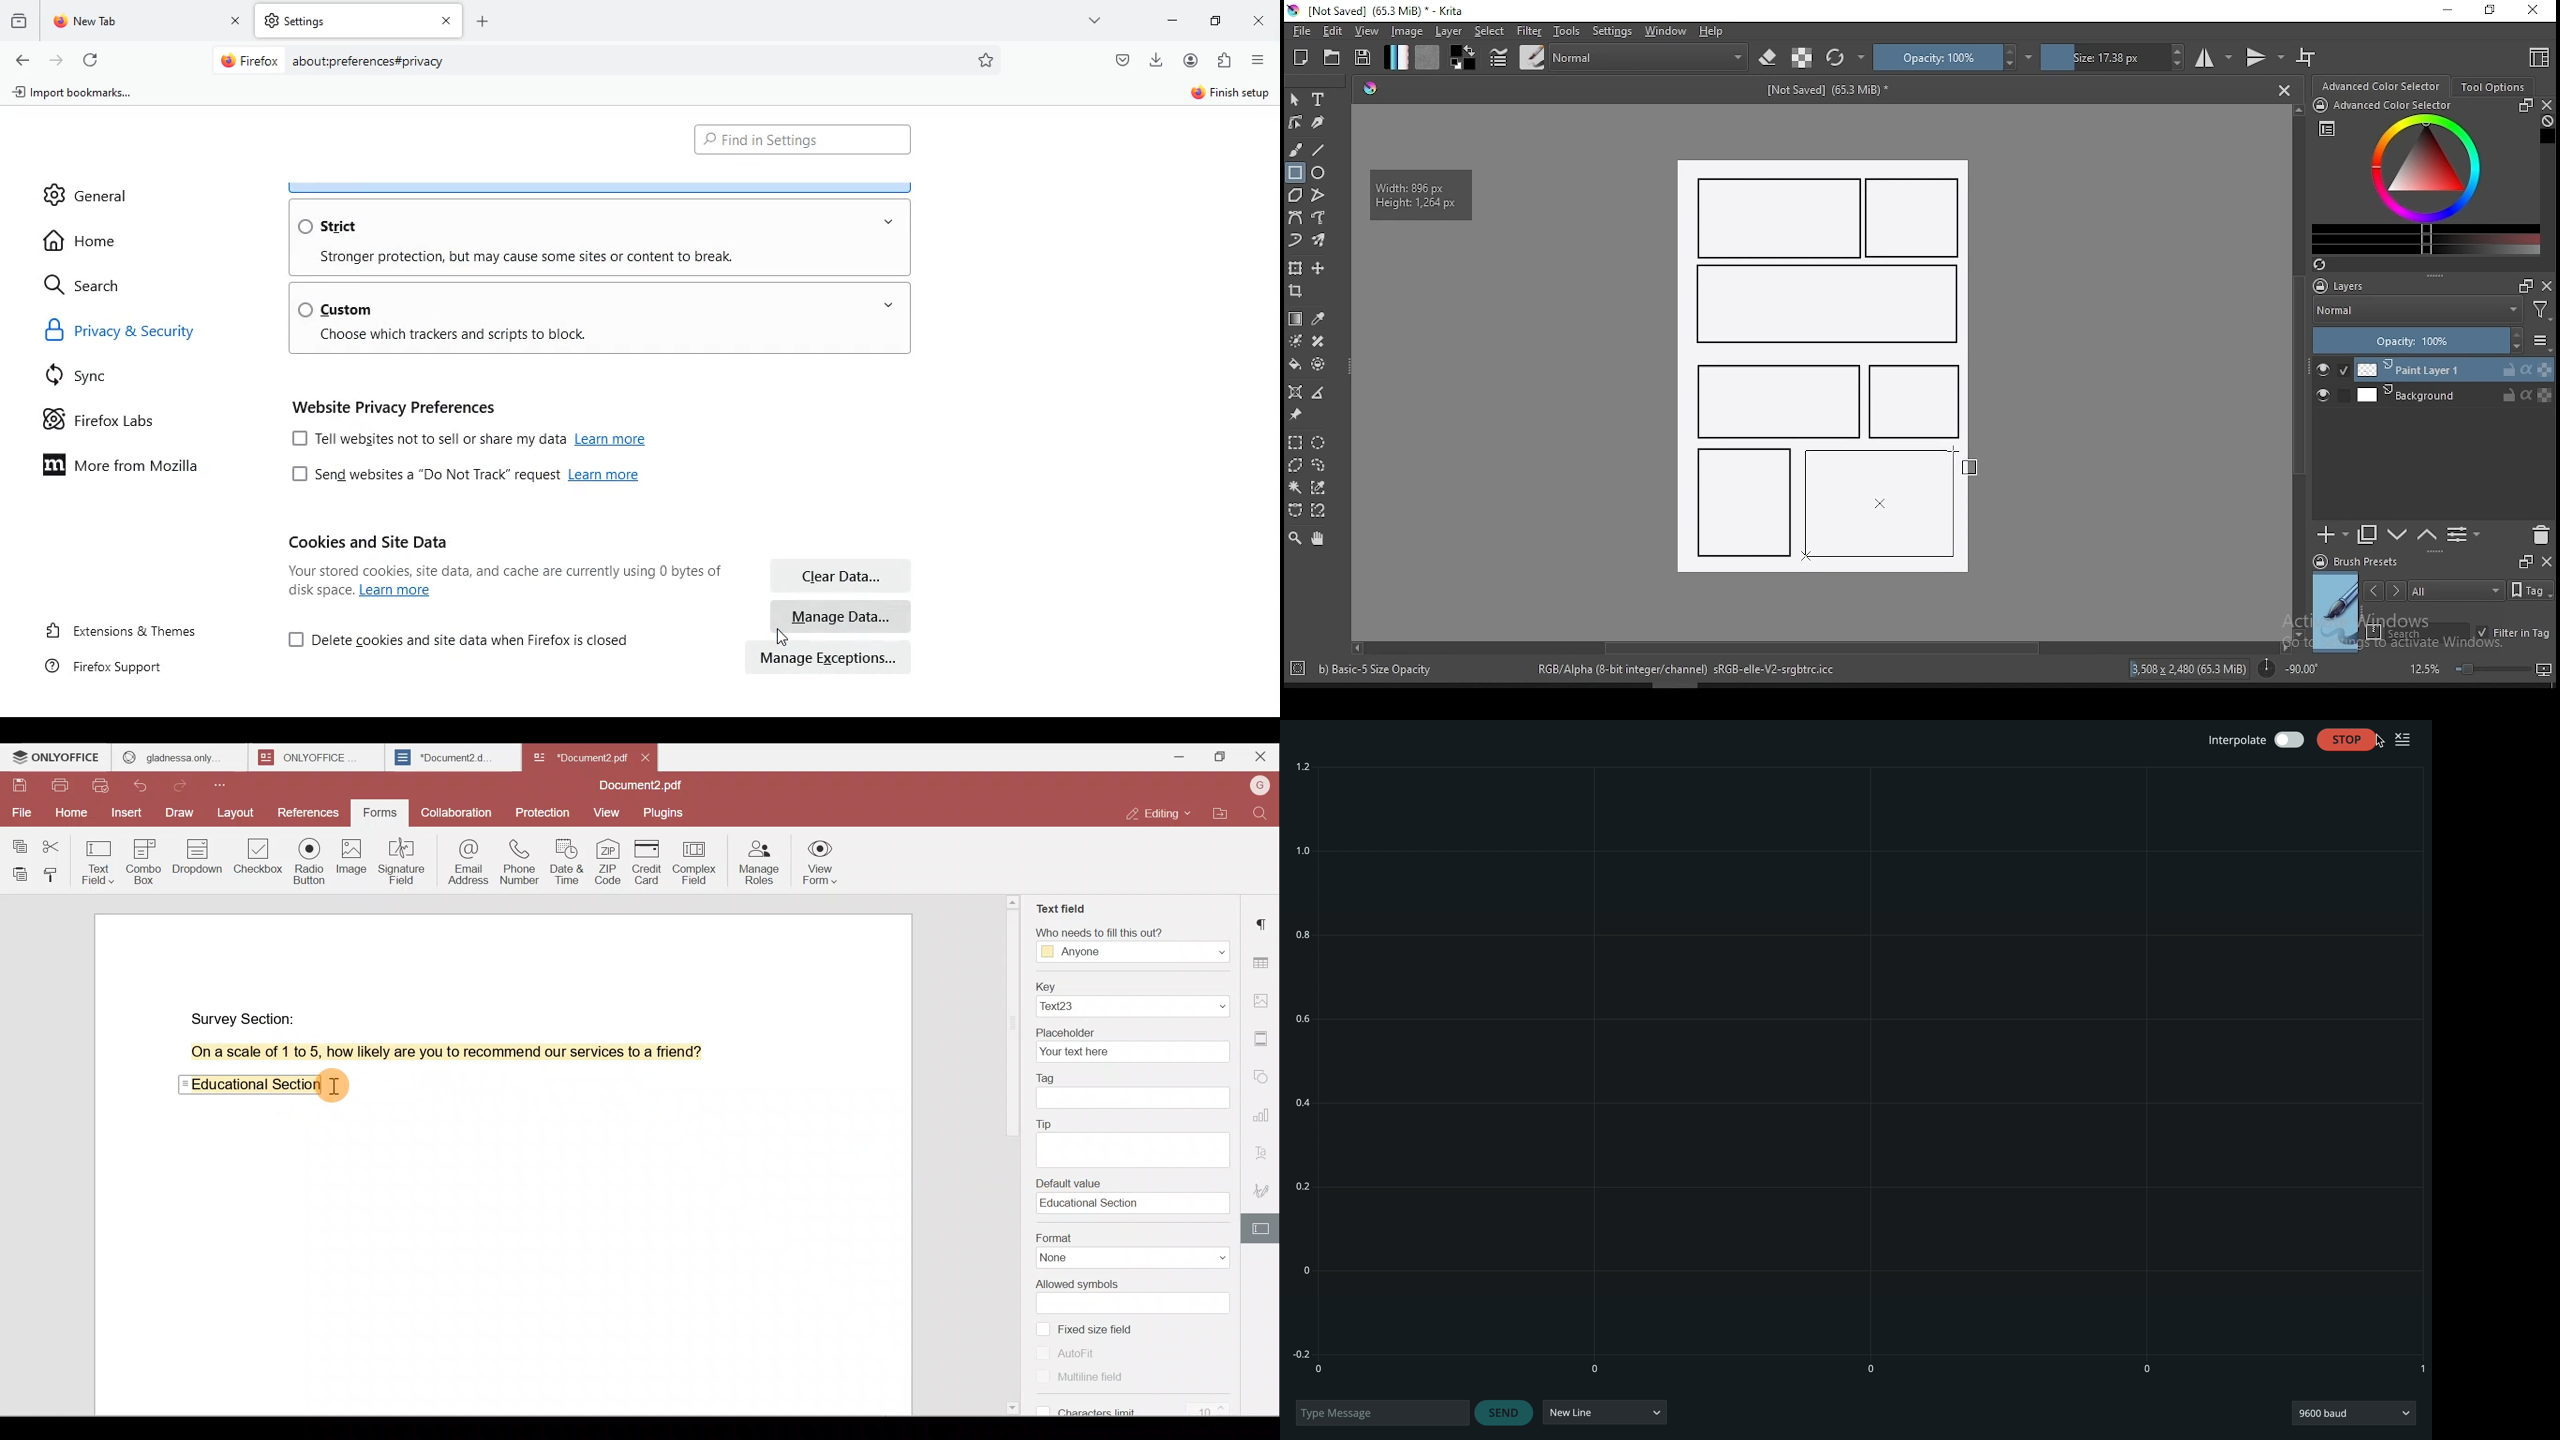 The image size is (2576, 1456). Describe the element at coordinates (1063, 909) in the screenshot. I see `Text field` at that location.